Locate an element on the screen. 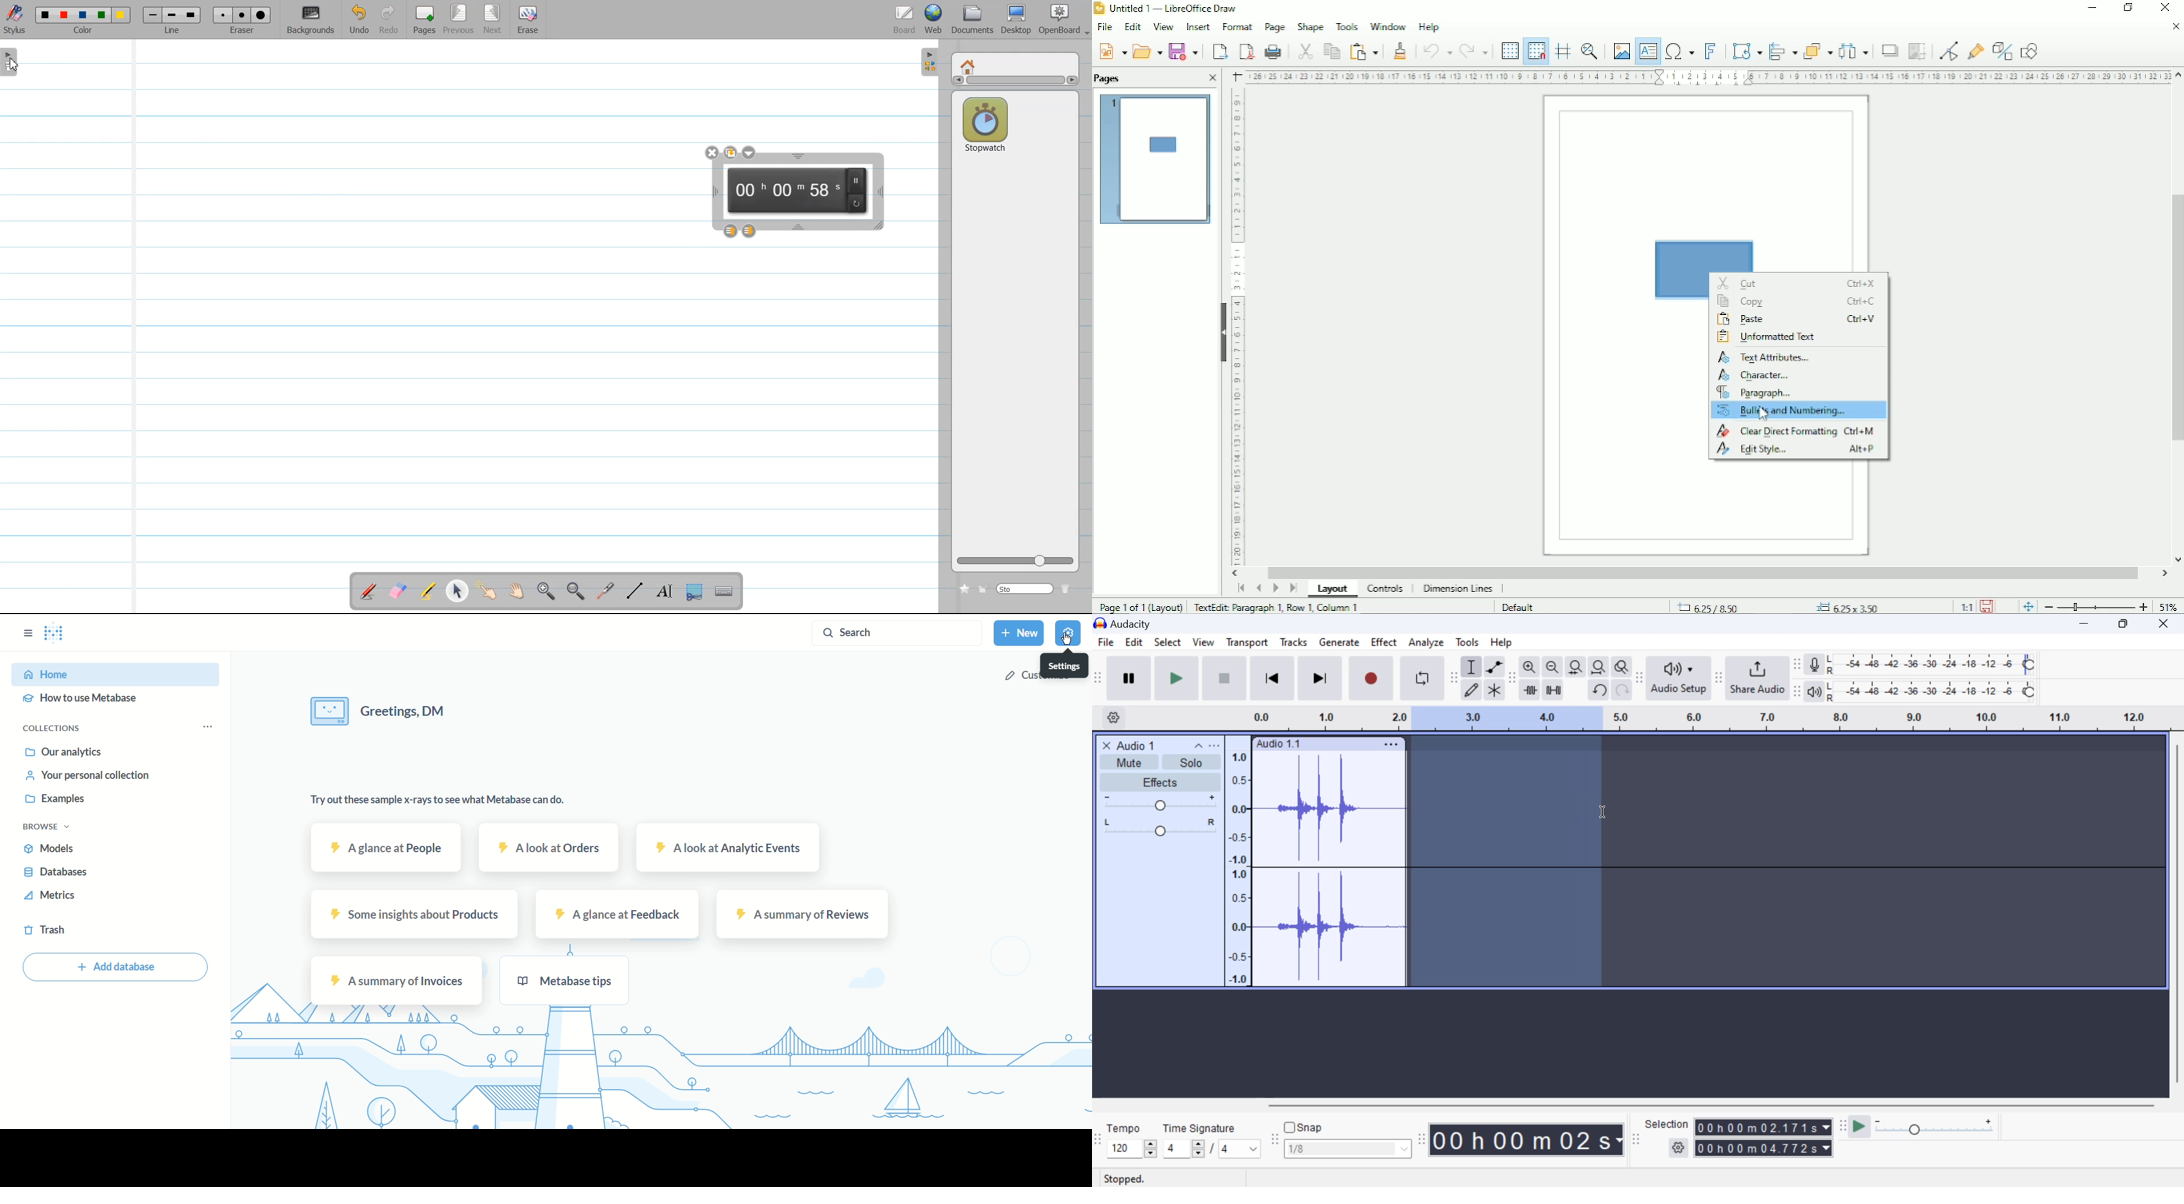 The image size is (2184, 1204). 00 is located at coordinates (748, 191).